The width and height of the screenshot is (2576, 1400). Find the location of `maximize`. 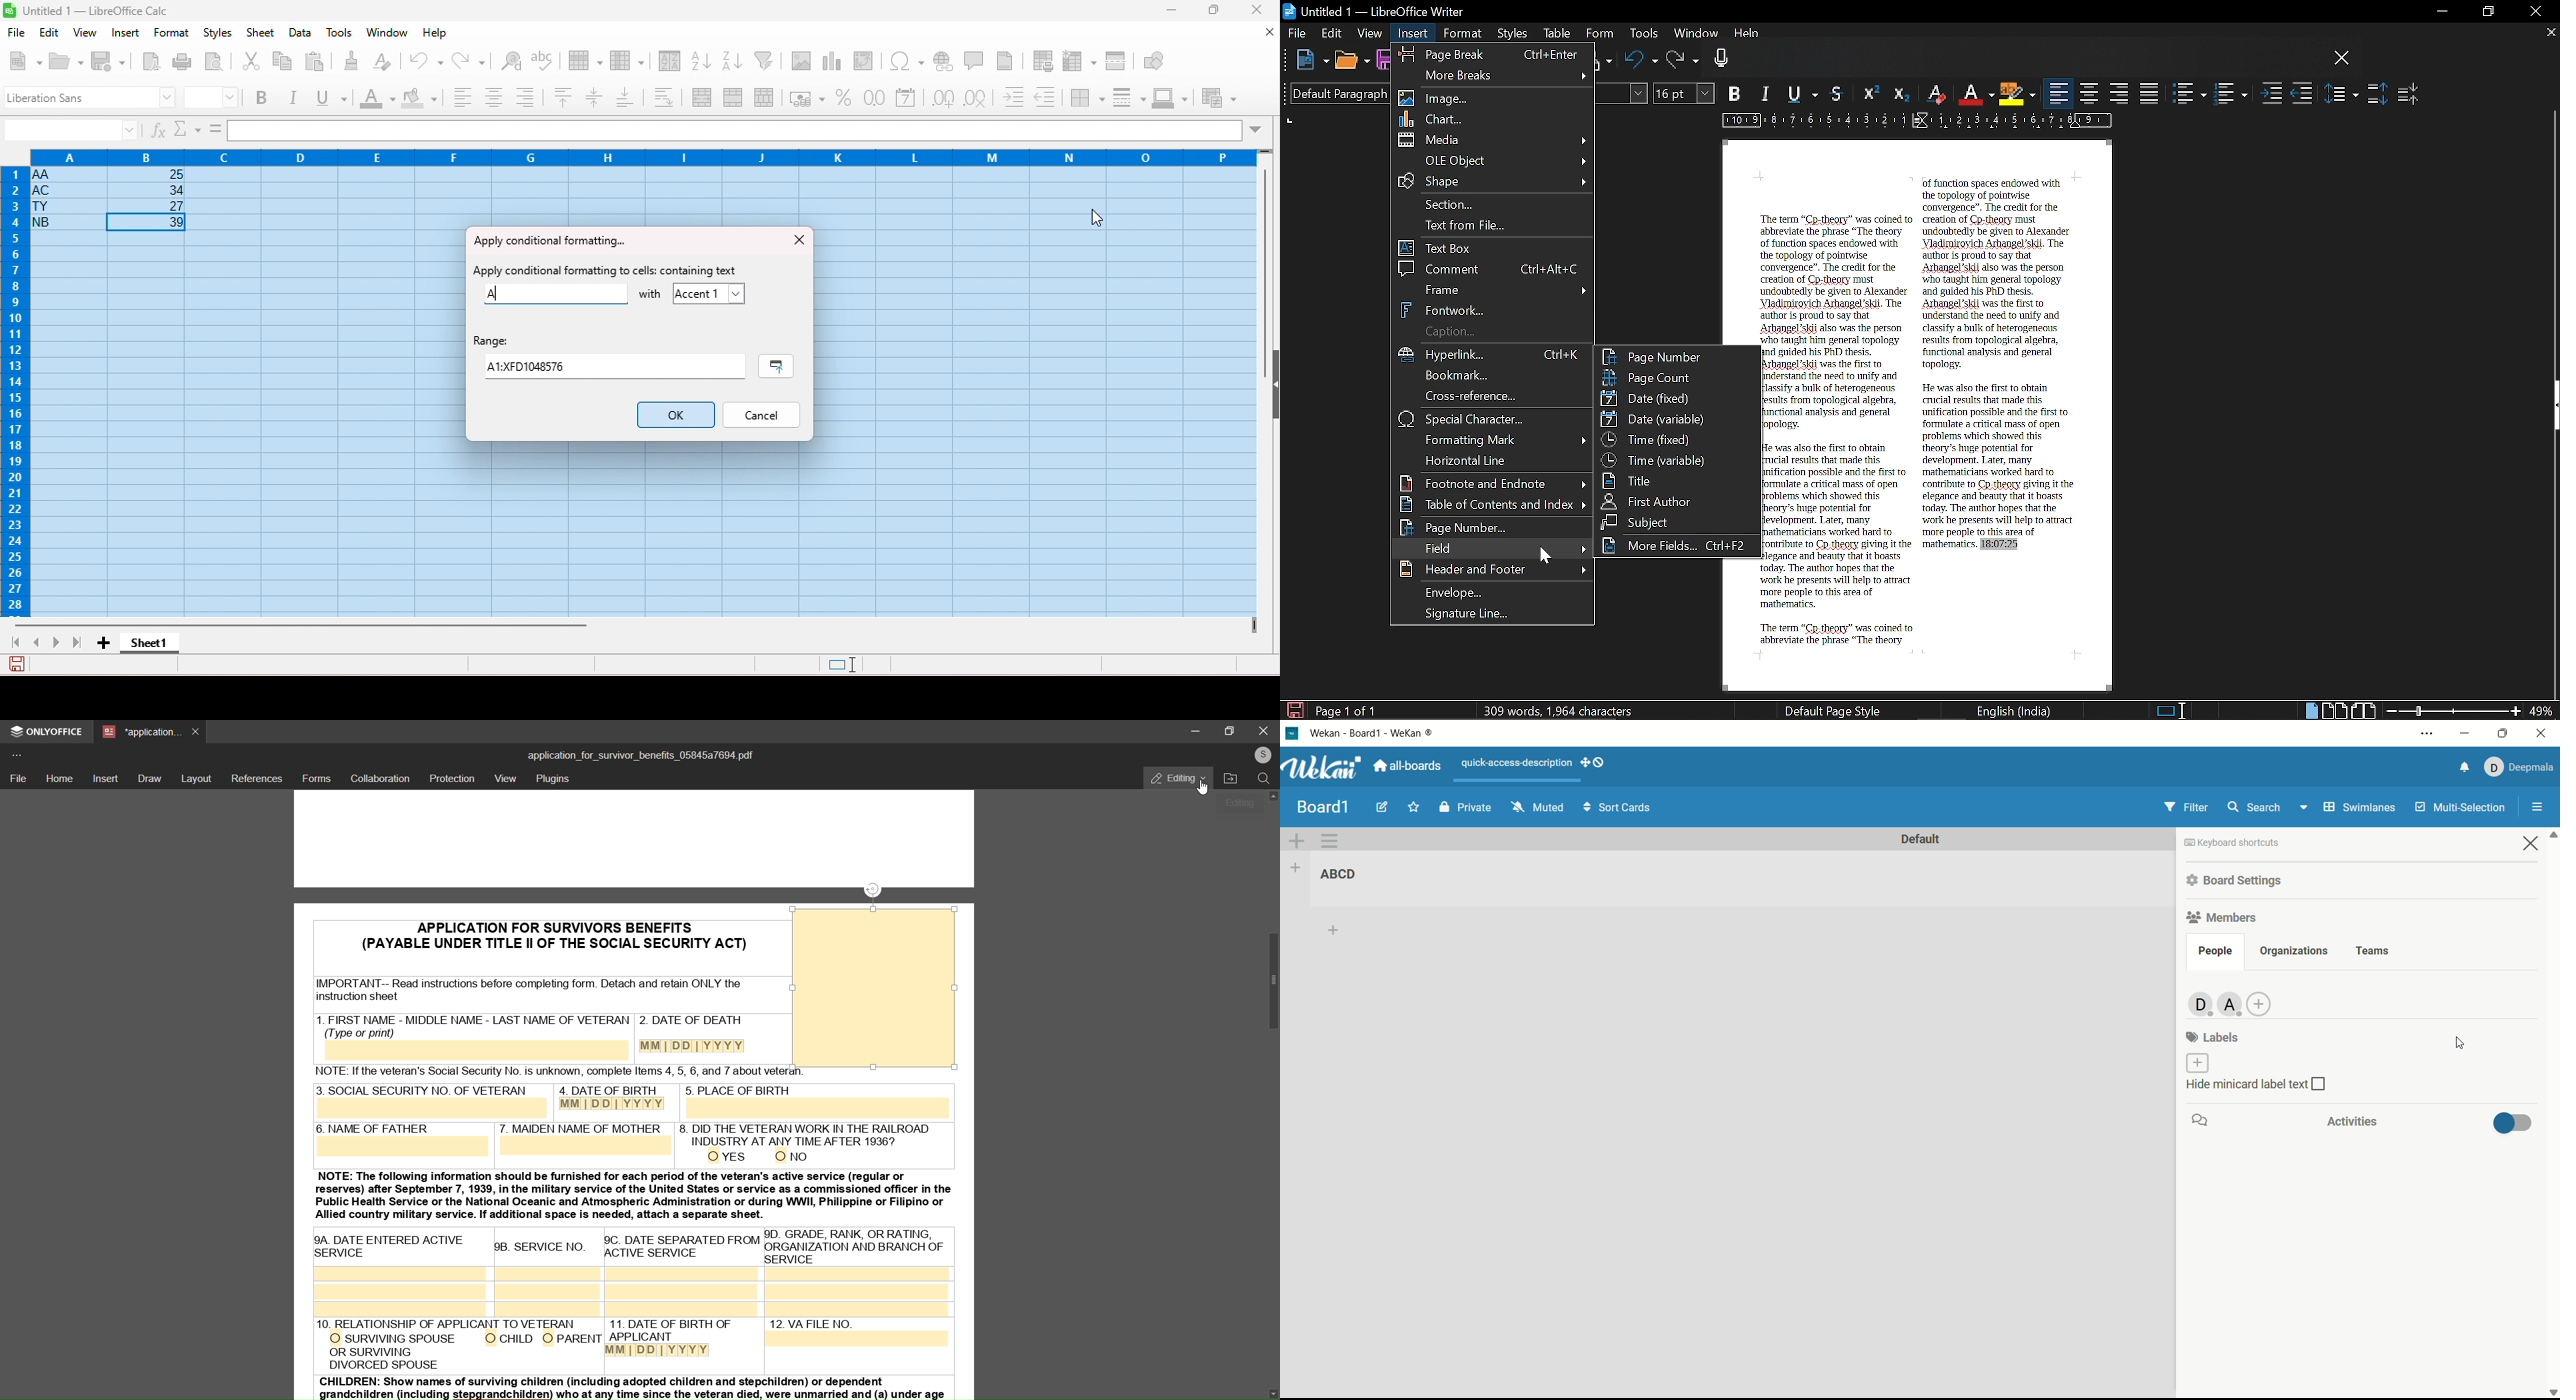

maximize is located at coordinates (2502, 733).